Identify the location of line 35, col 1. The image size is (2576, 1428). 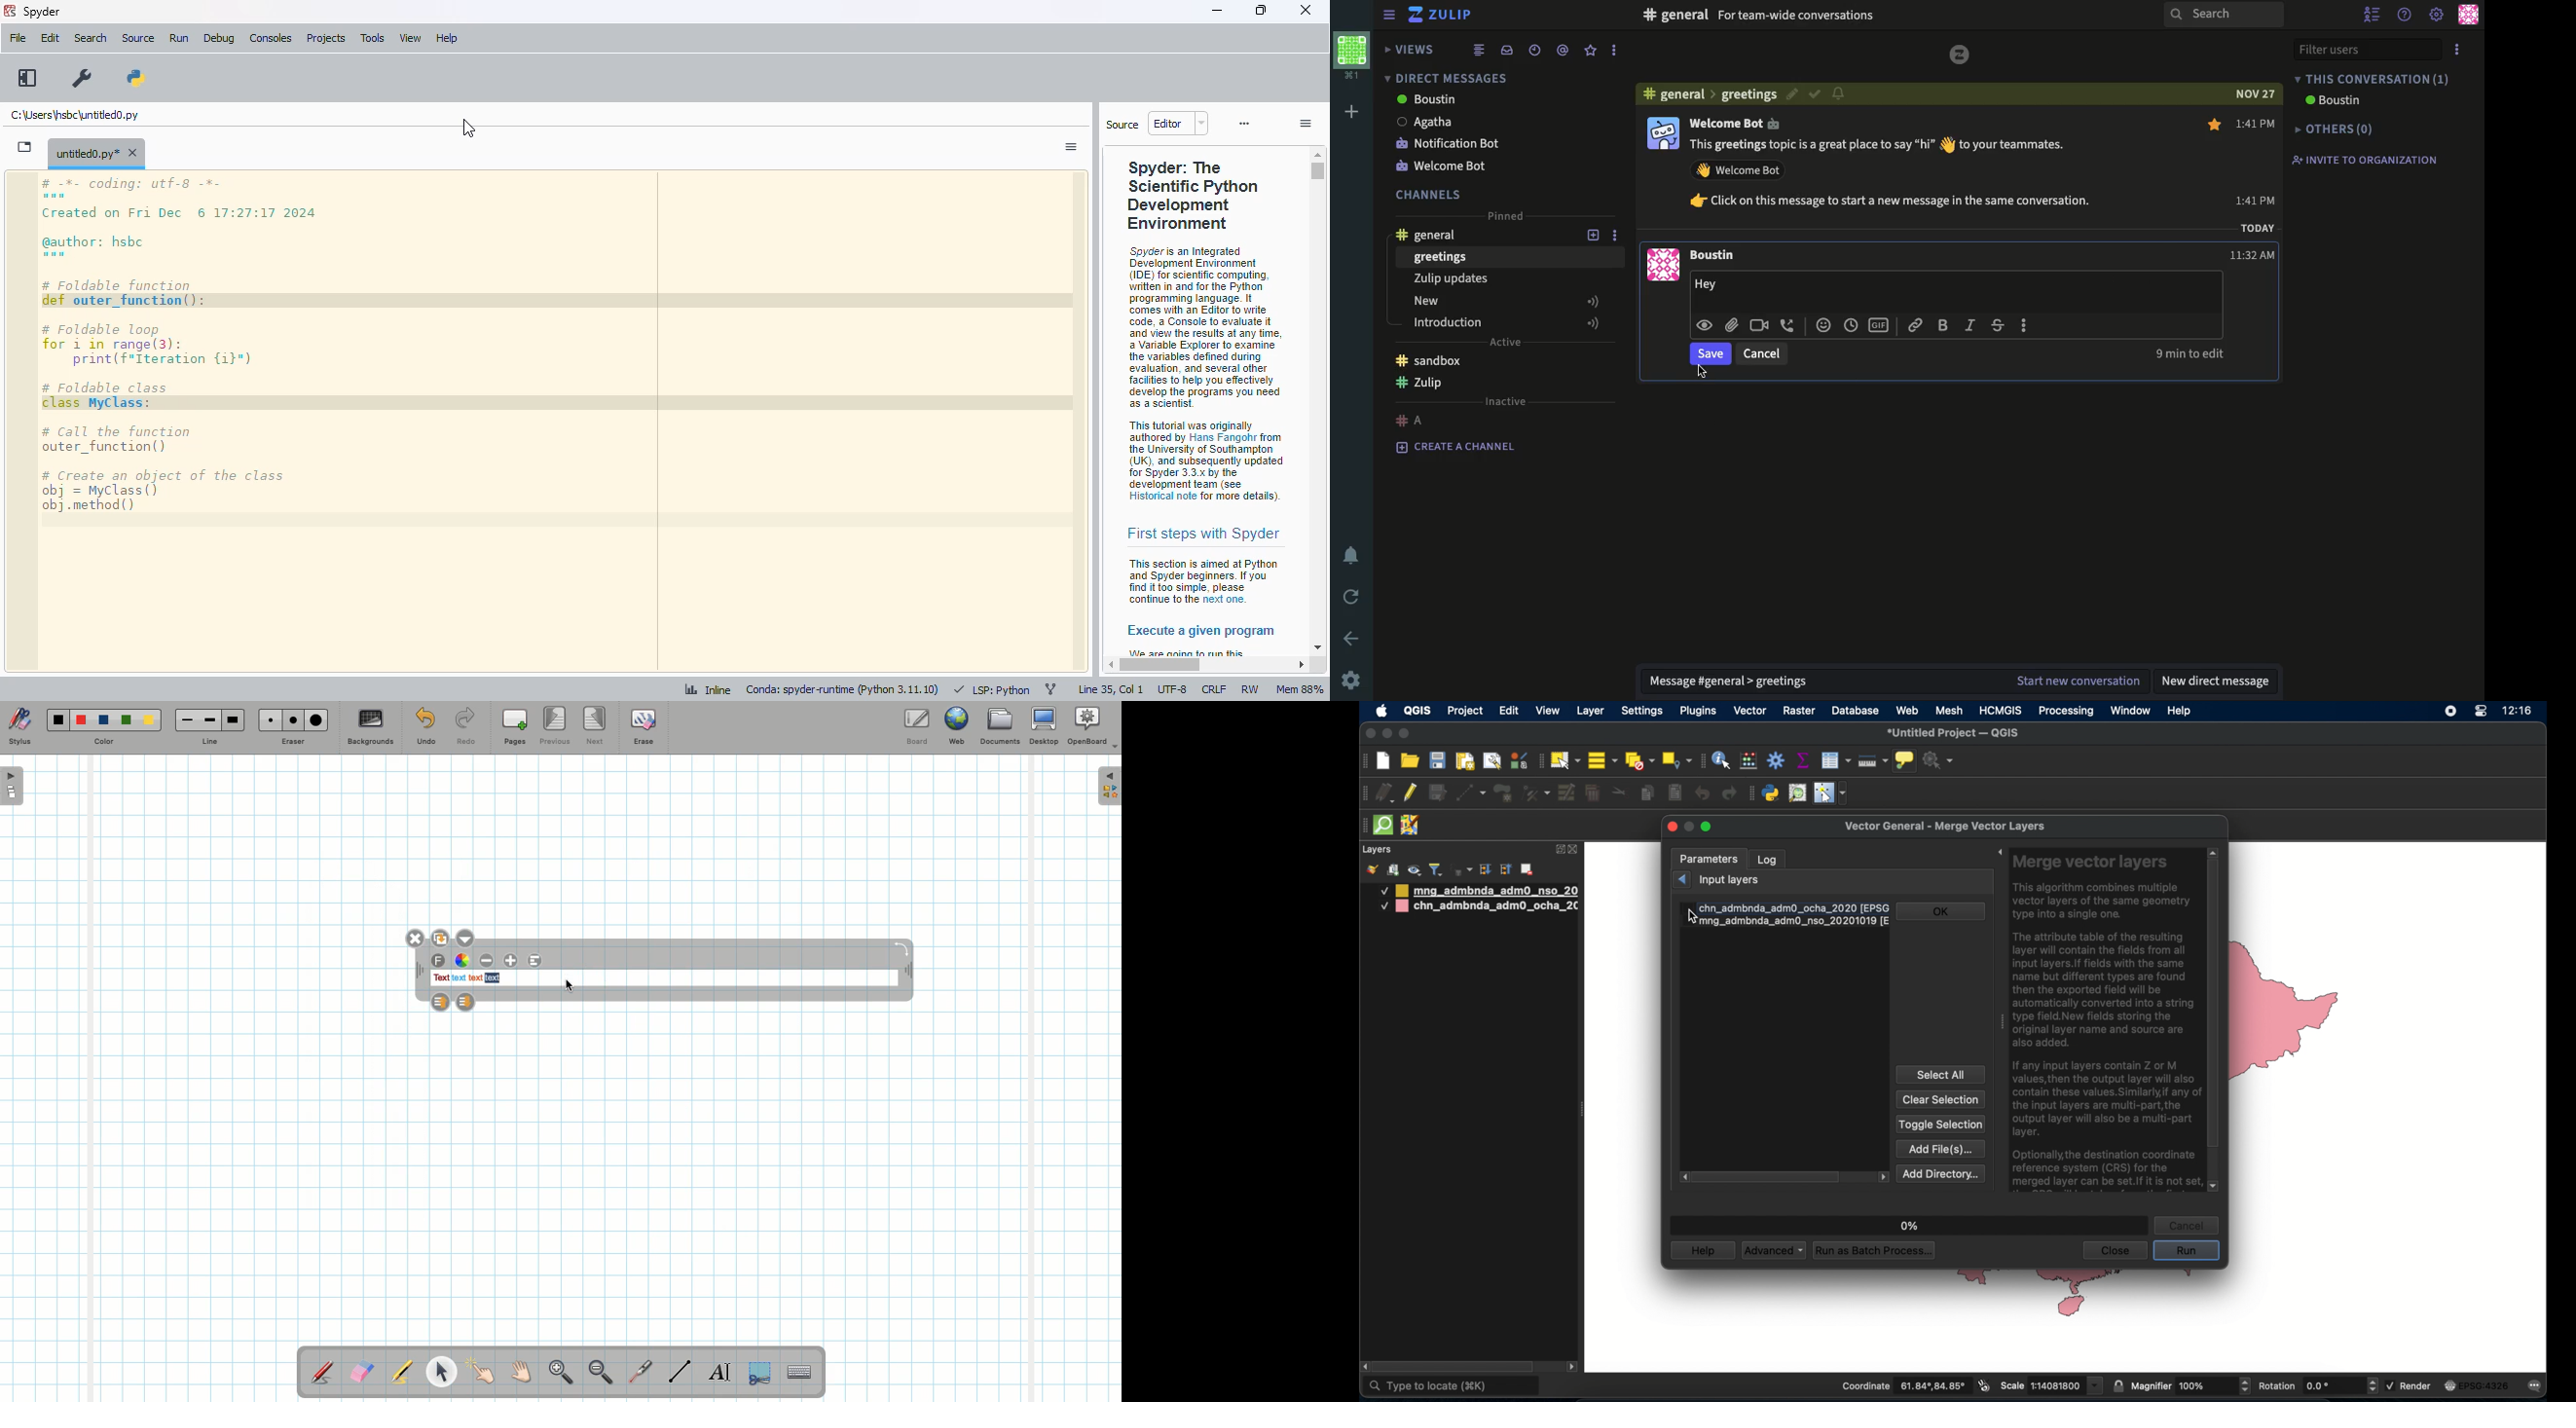
(1111, 690).